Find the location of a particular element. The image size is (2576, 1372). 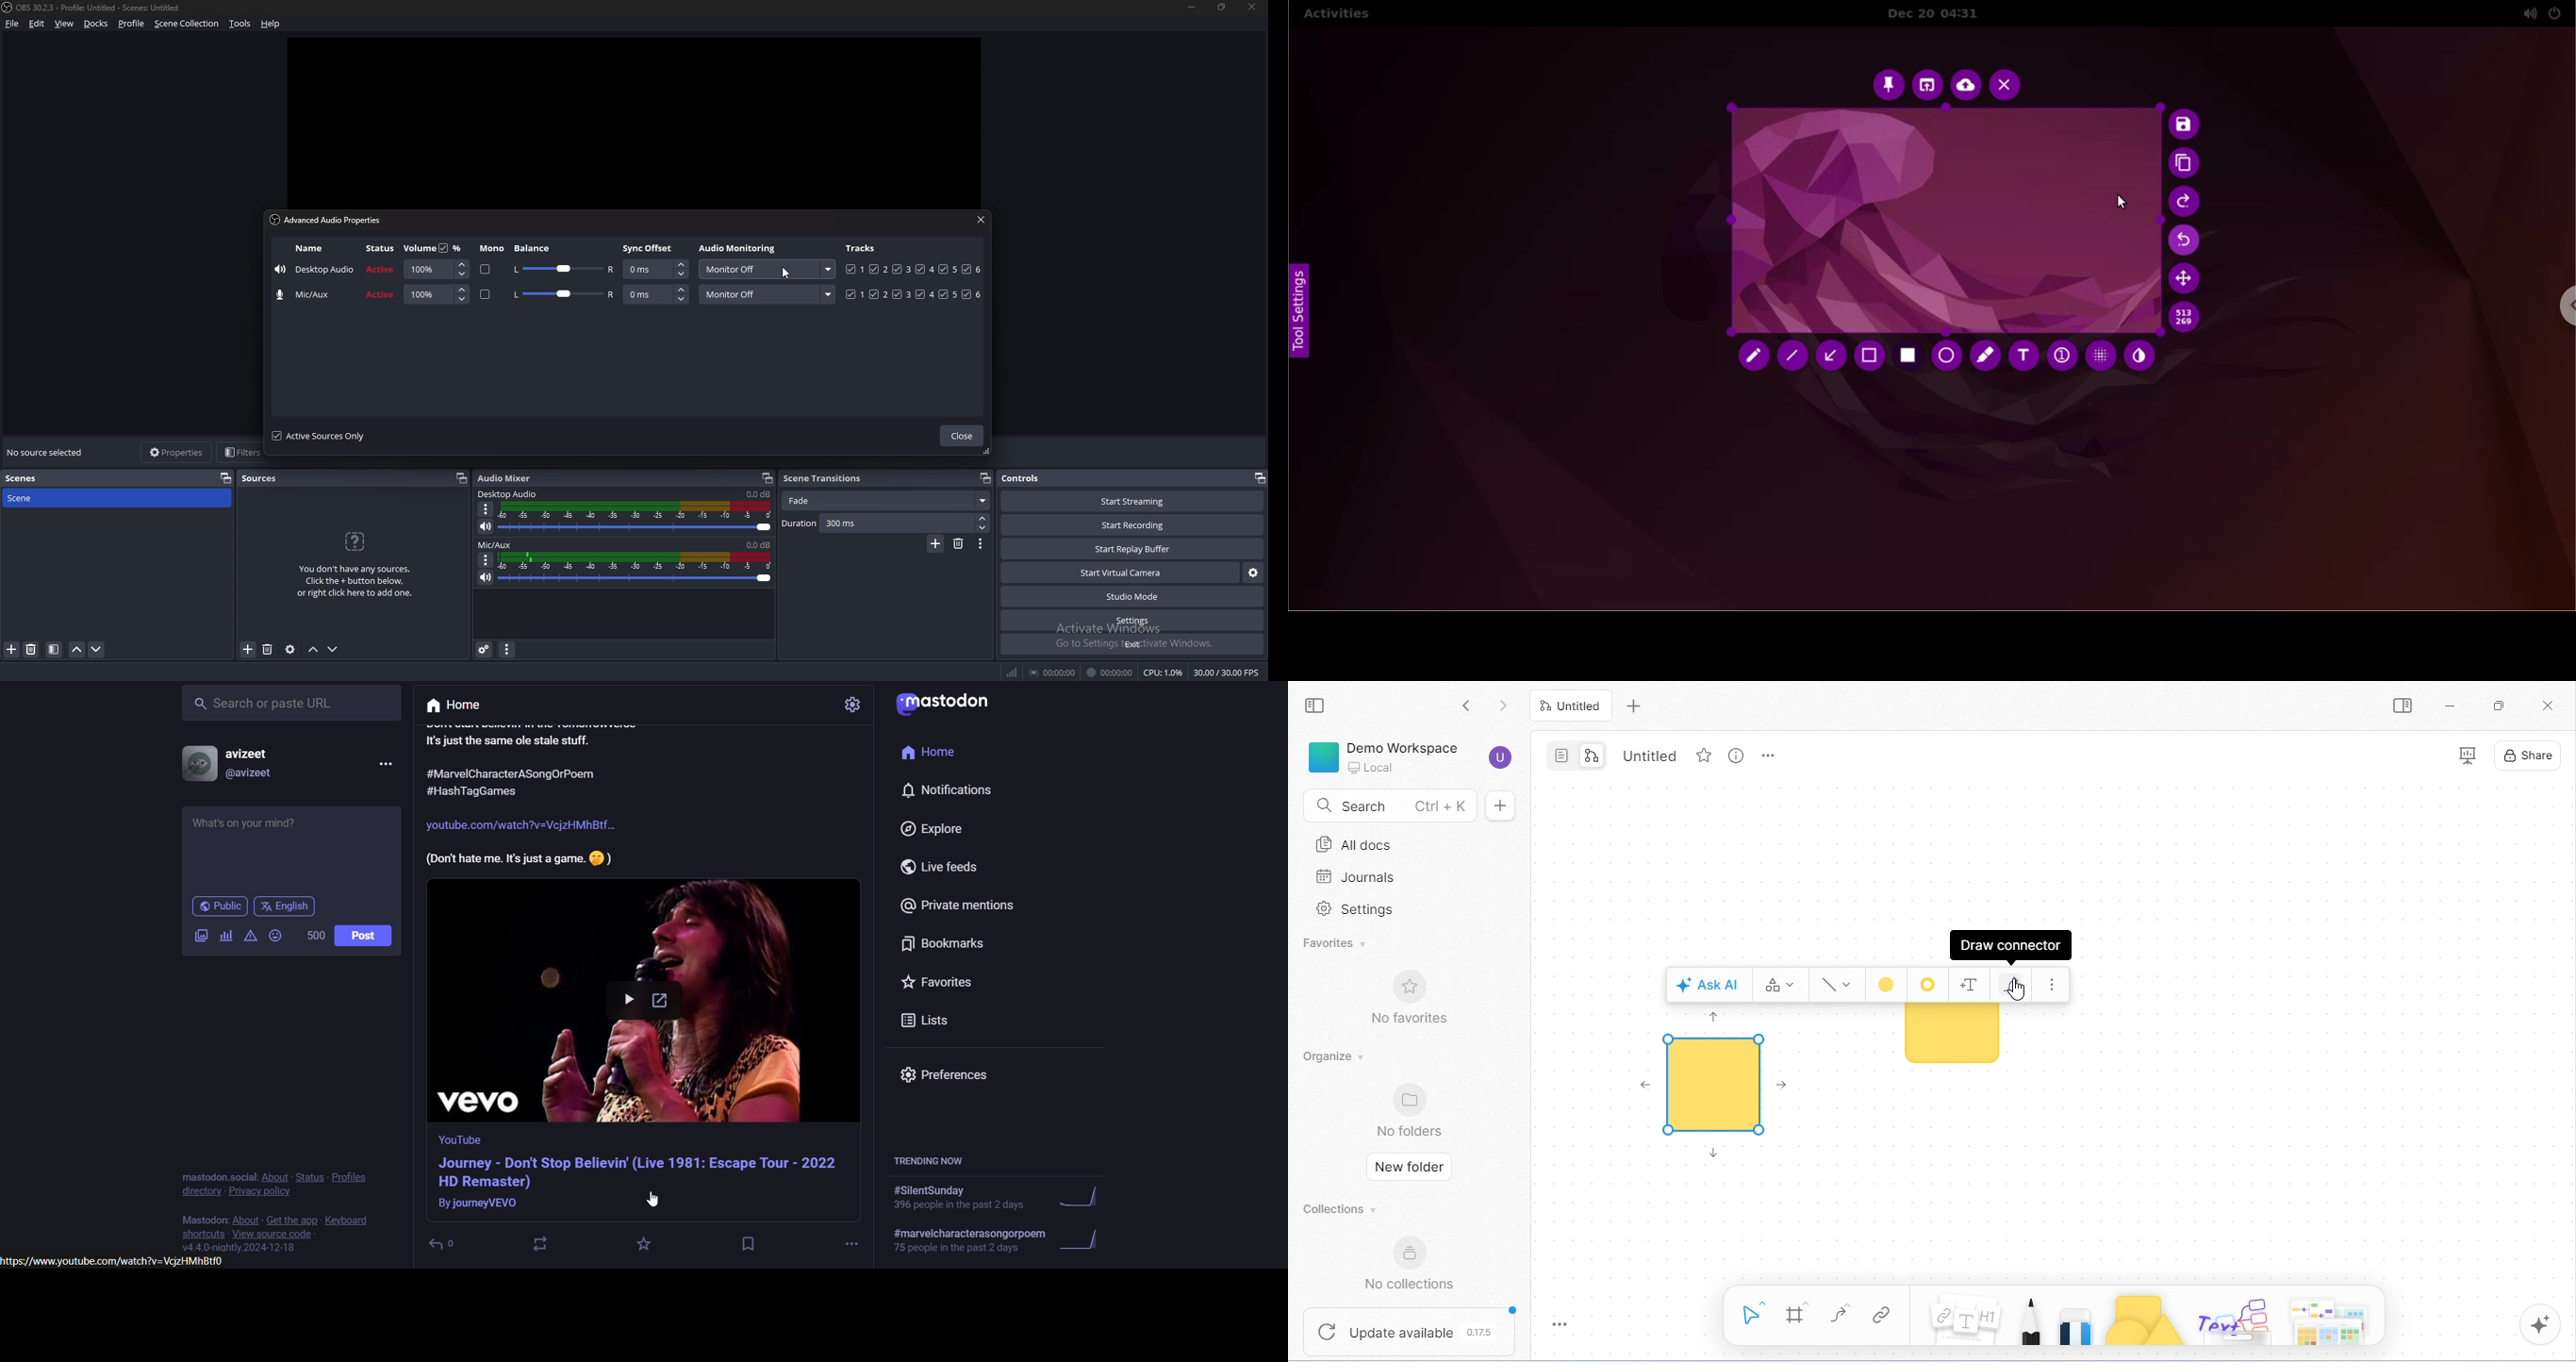

favorites is located at coordinates (939, 981).